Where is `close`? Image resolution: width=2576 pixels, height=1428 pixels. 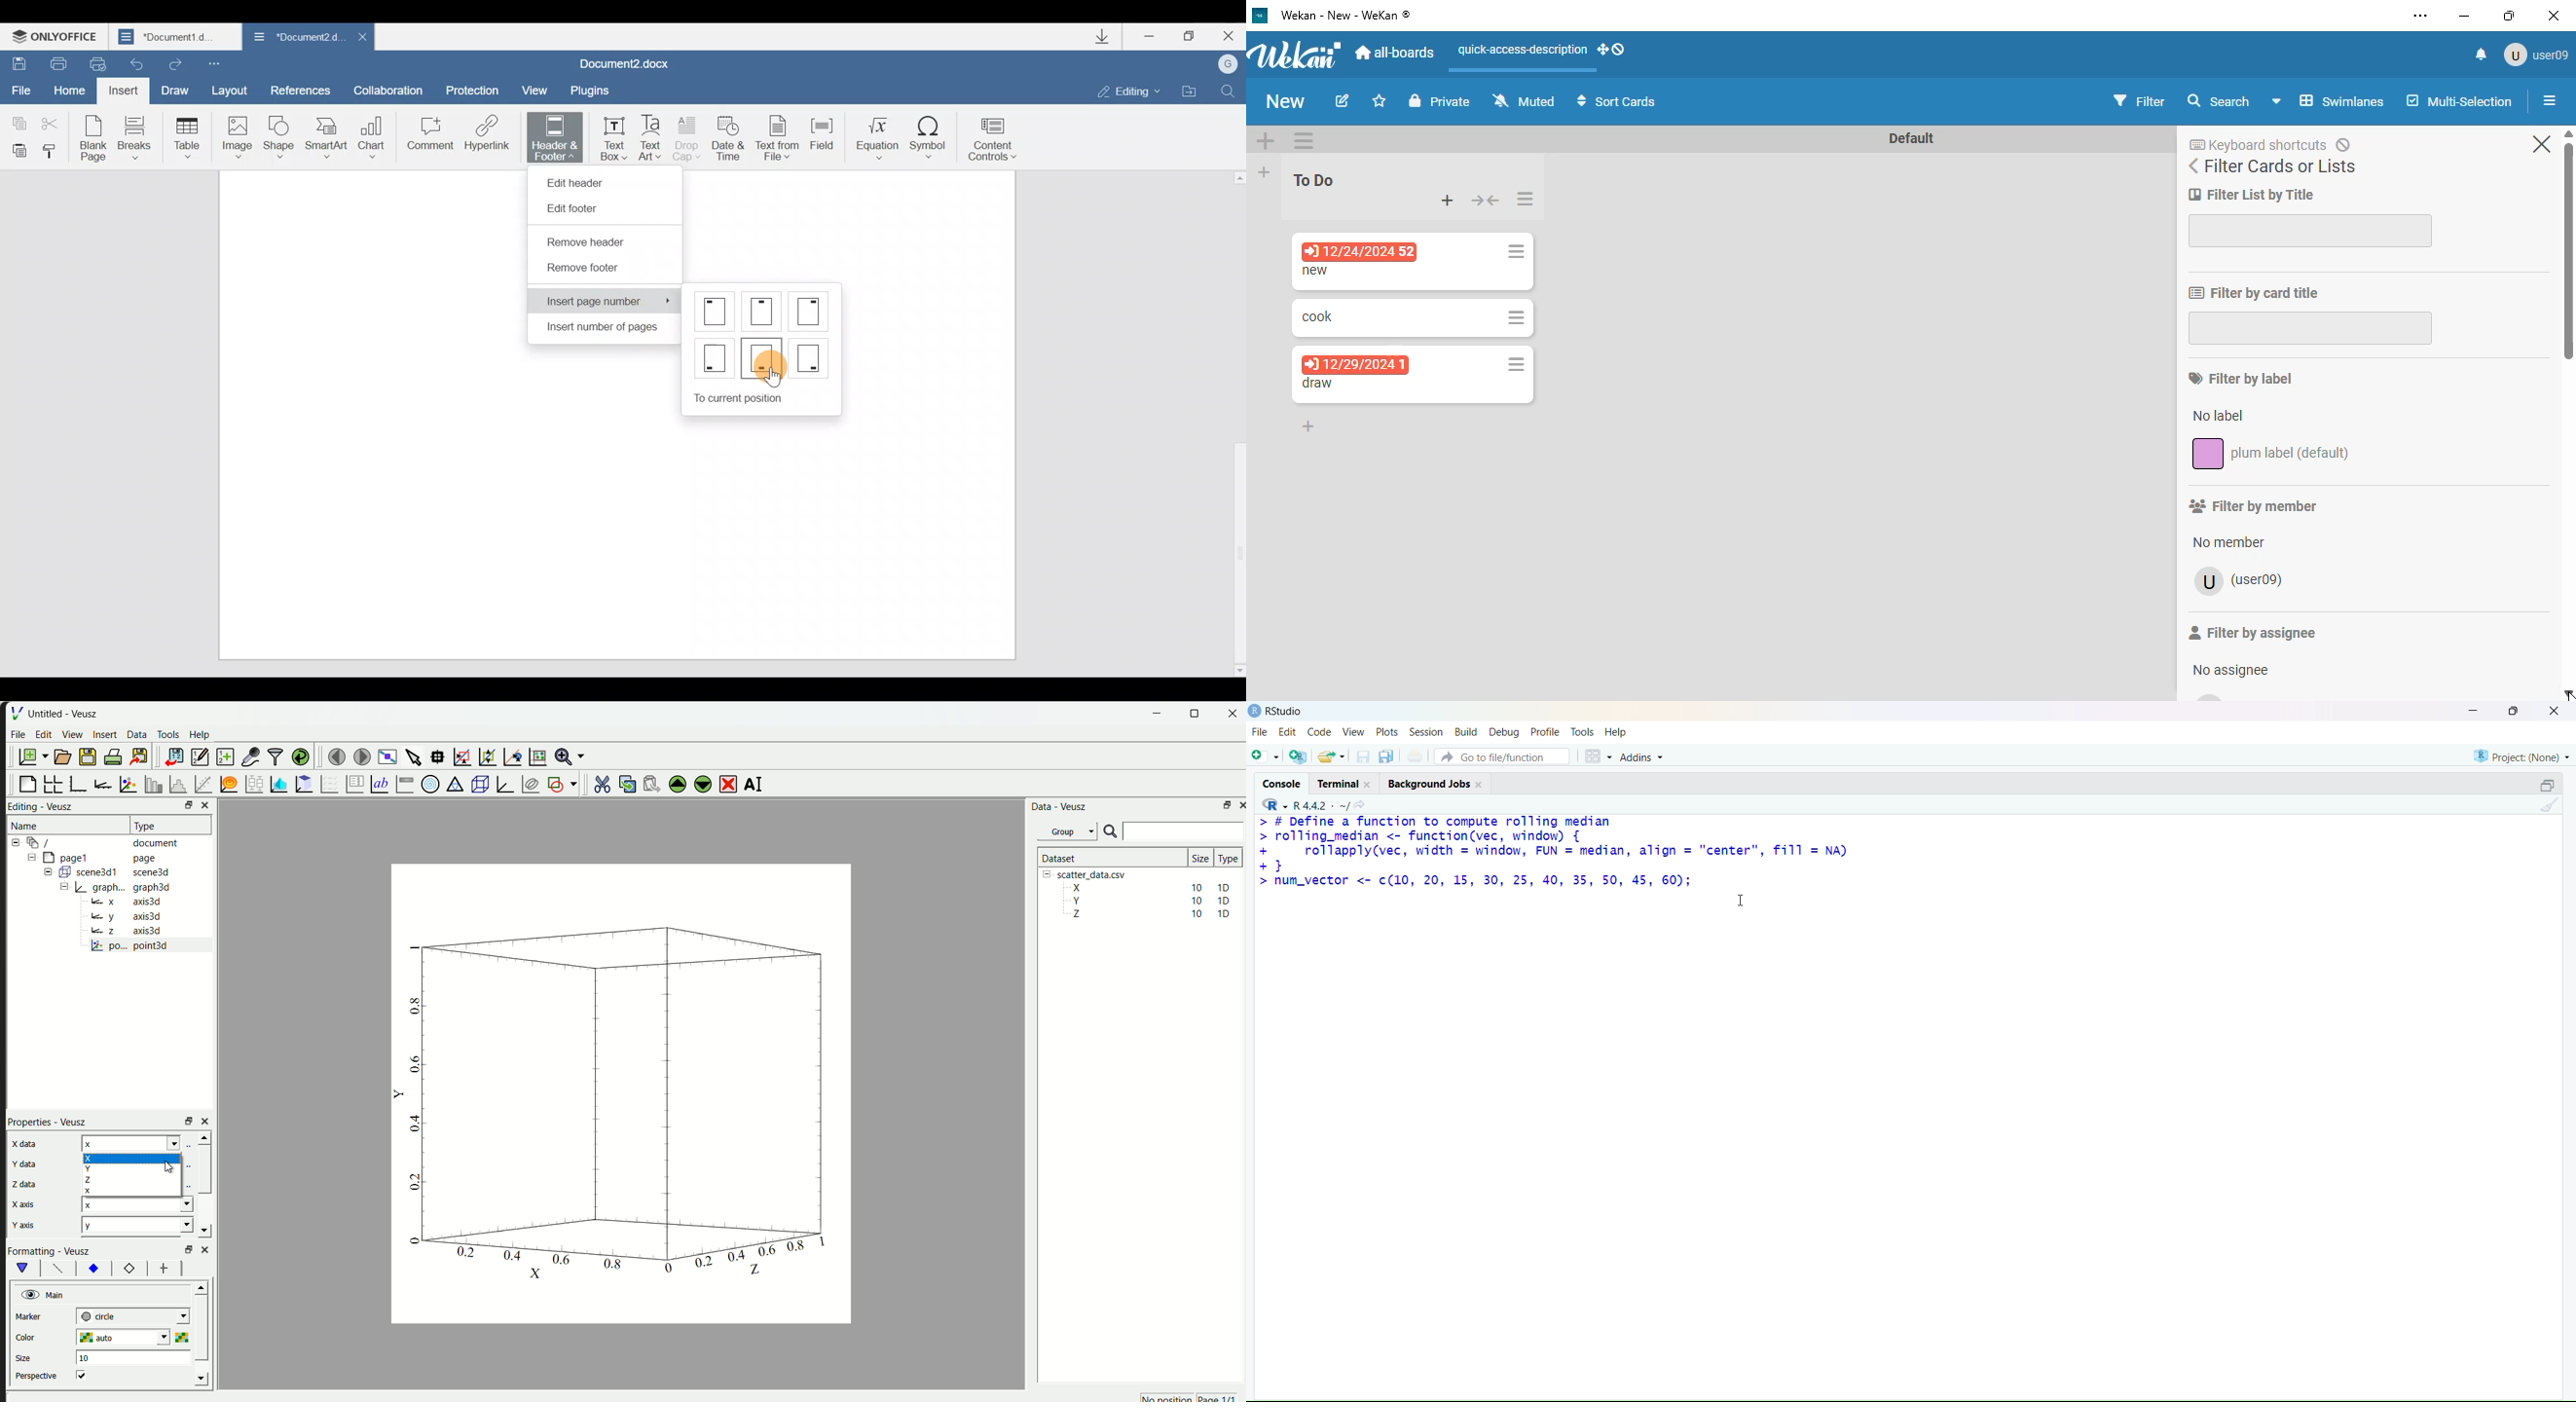 close is located at coordinates (1479, 786).